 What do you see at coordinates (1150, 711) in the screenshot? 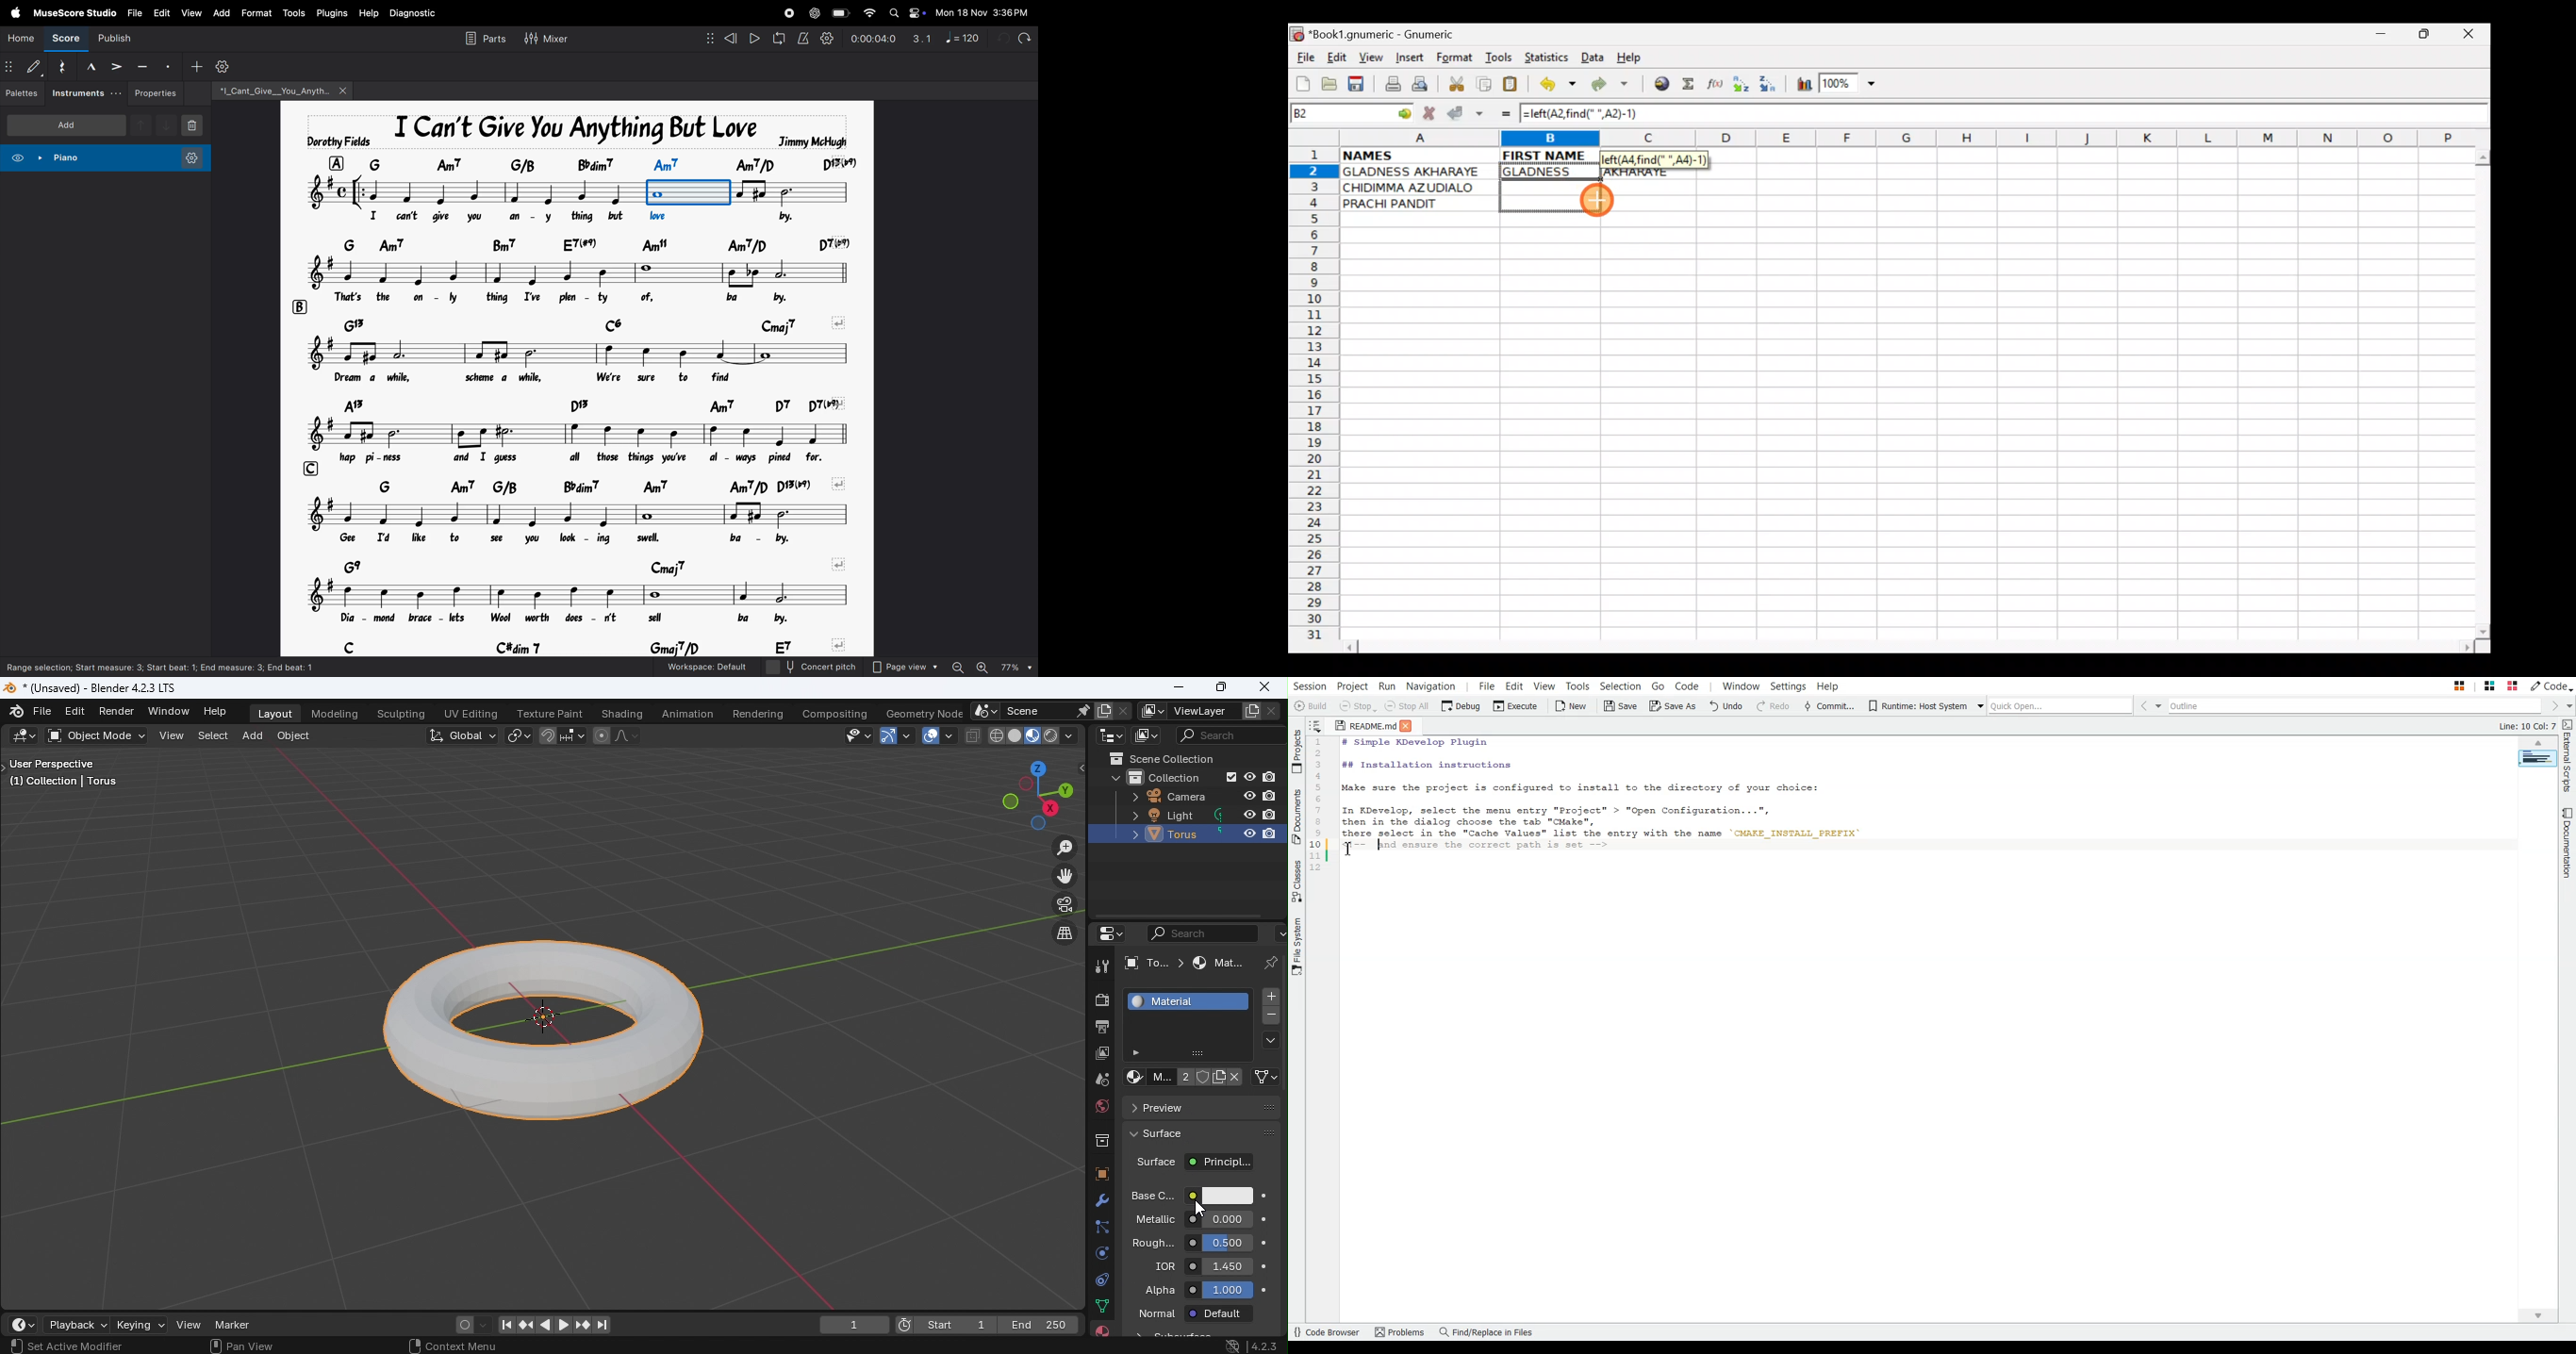
I see `The active workspace view layer showing in the window` at bounding box center [1150, 711].